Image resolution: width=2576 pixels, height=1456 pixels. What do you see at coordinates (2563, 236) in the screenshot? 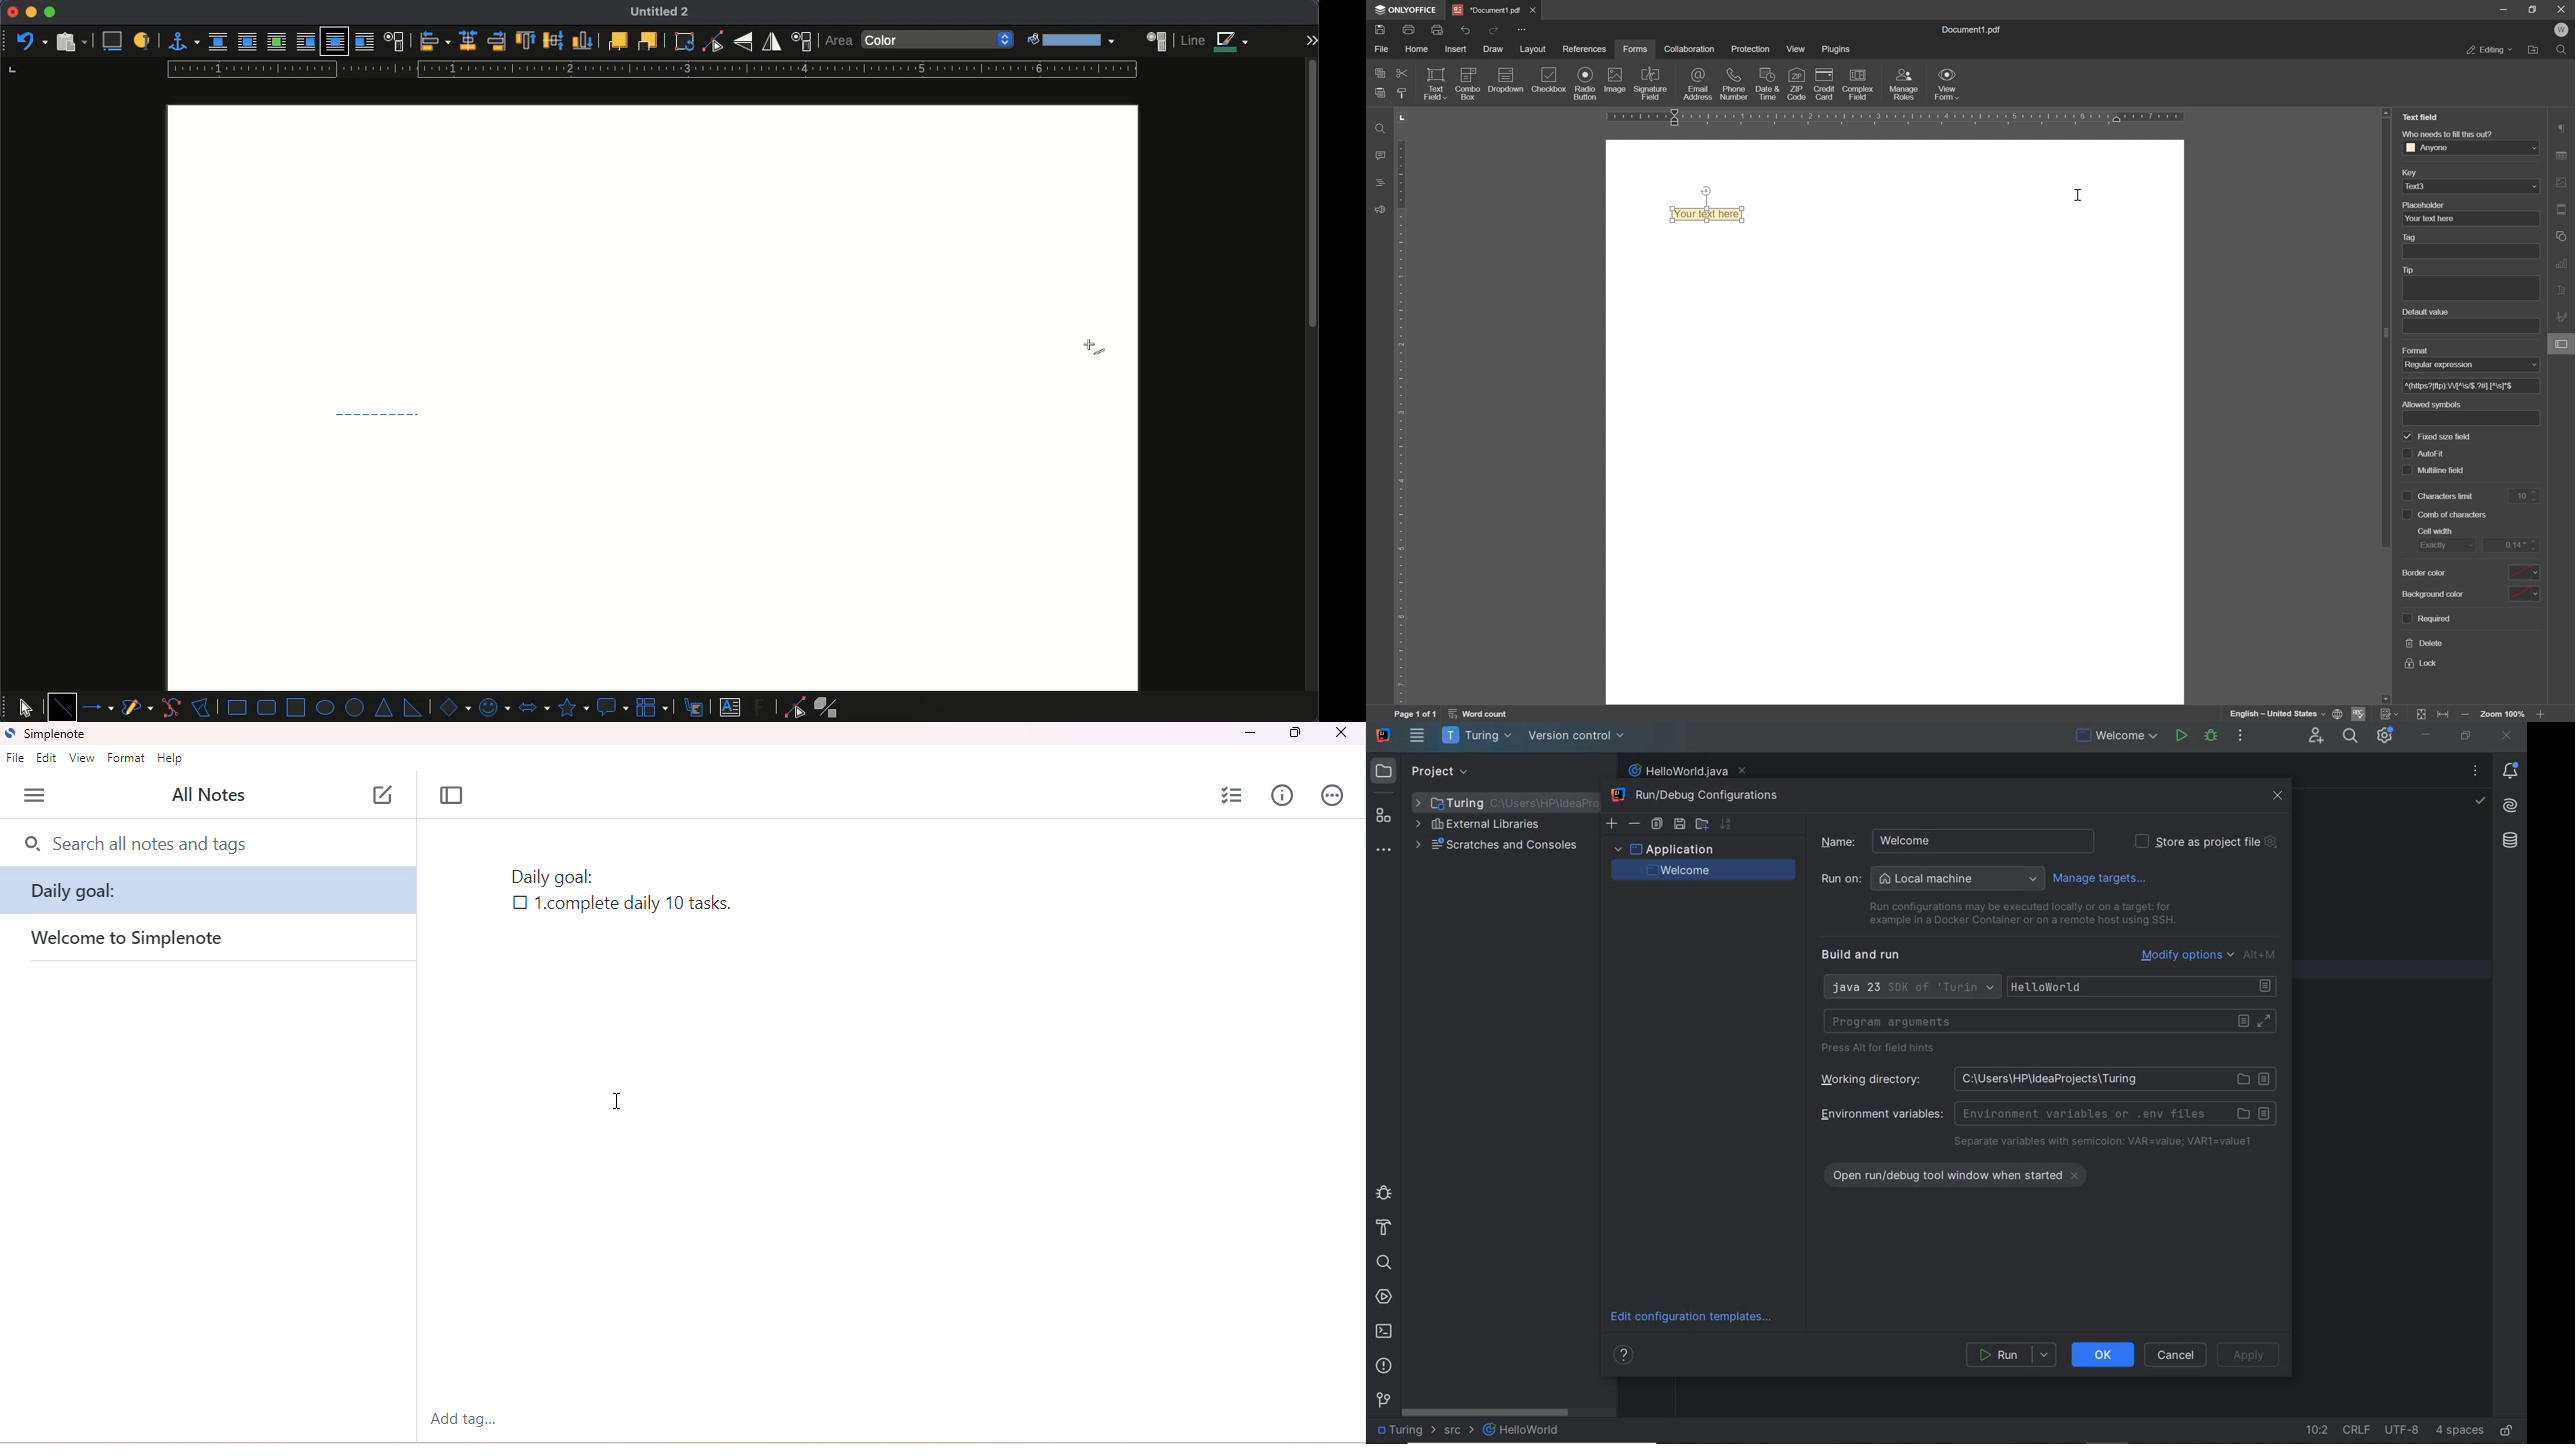
I see `shape settings` at bounding box center [2563, 236].